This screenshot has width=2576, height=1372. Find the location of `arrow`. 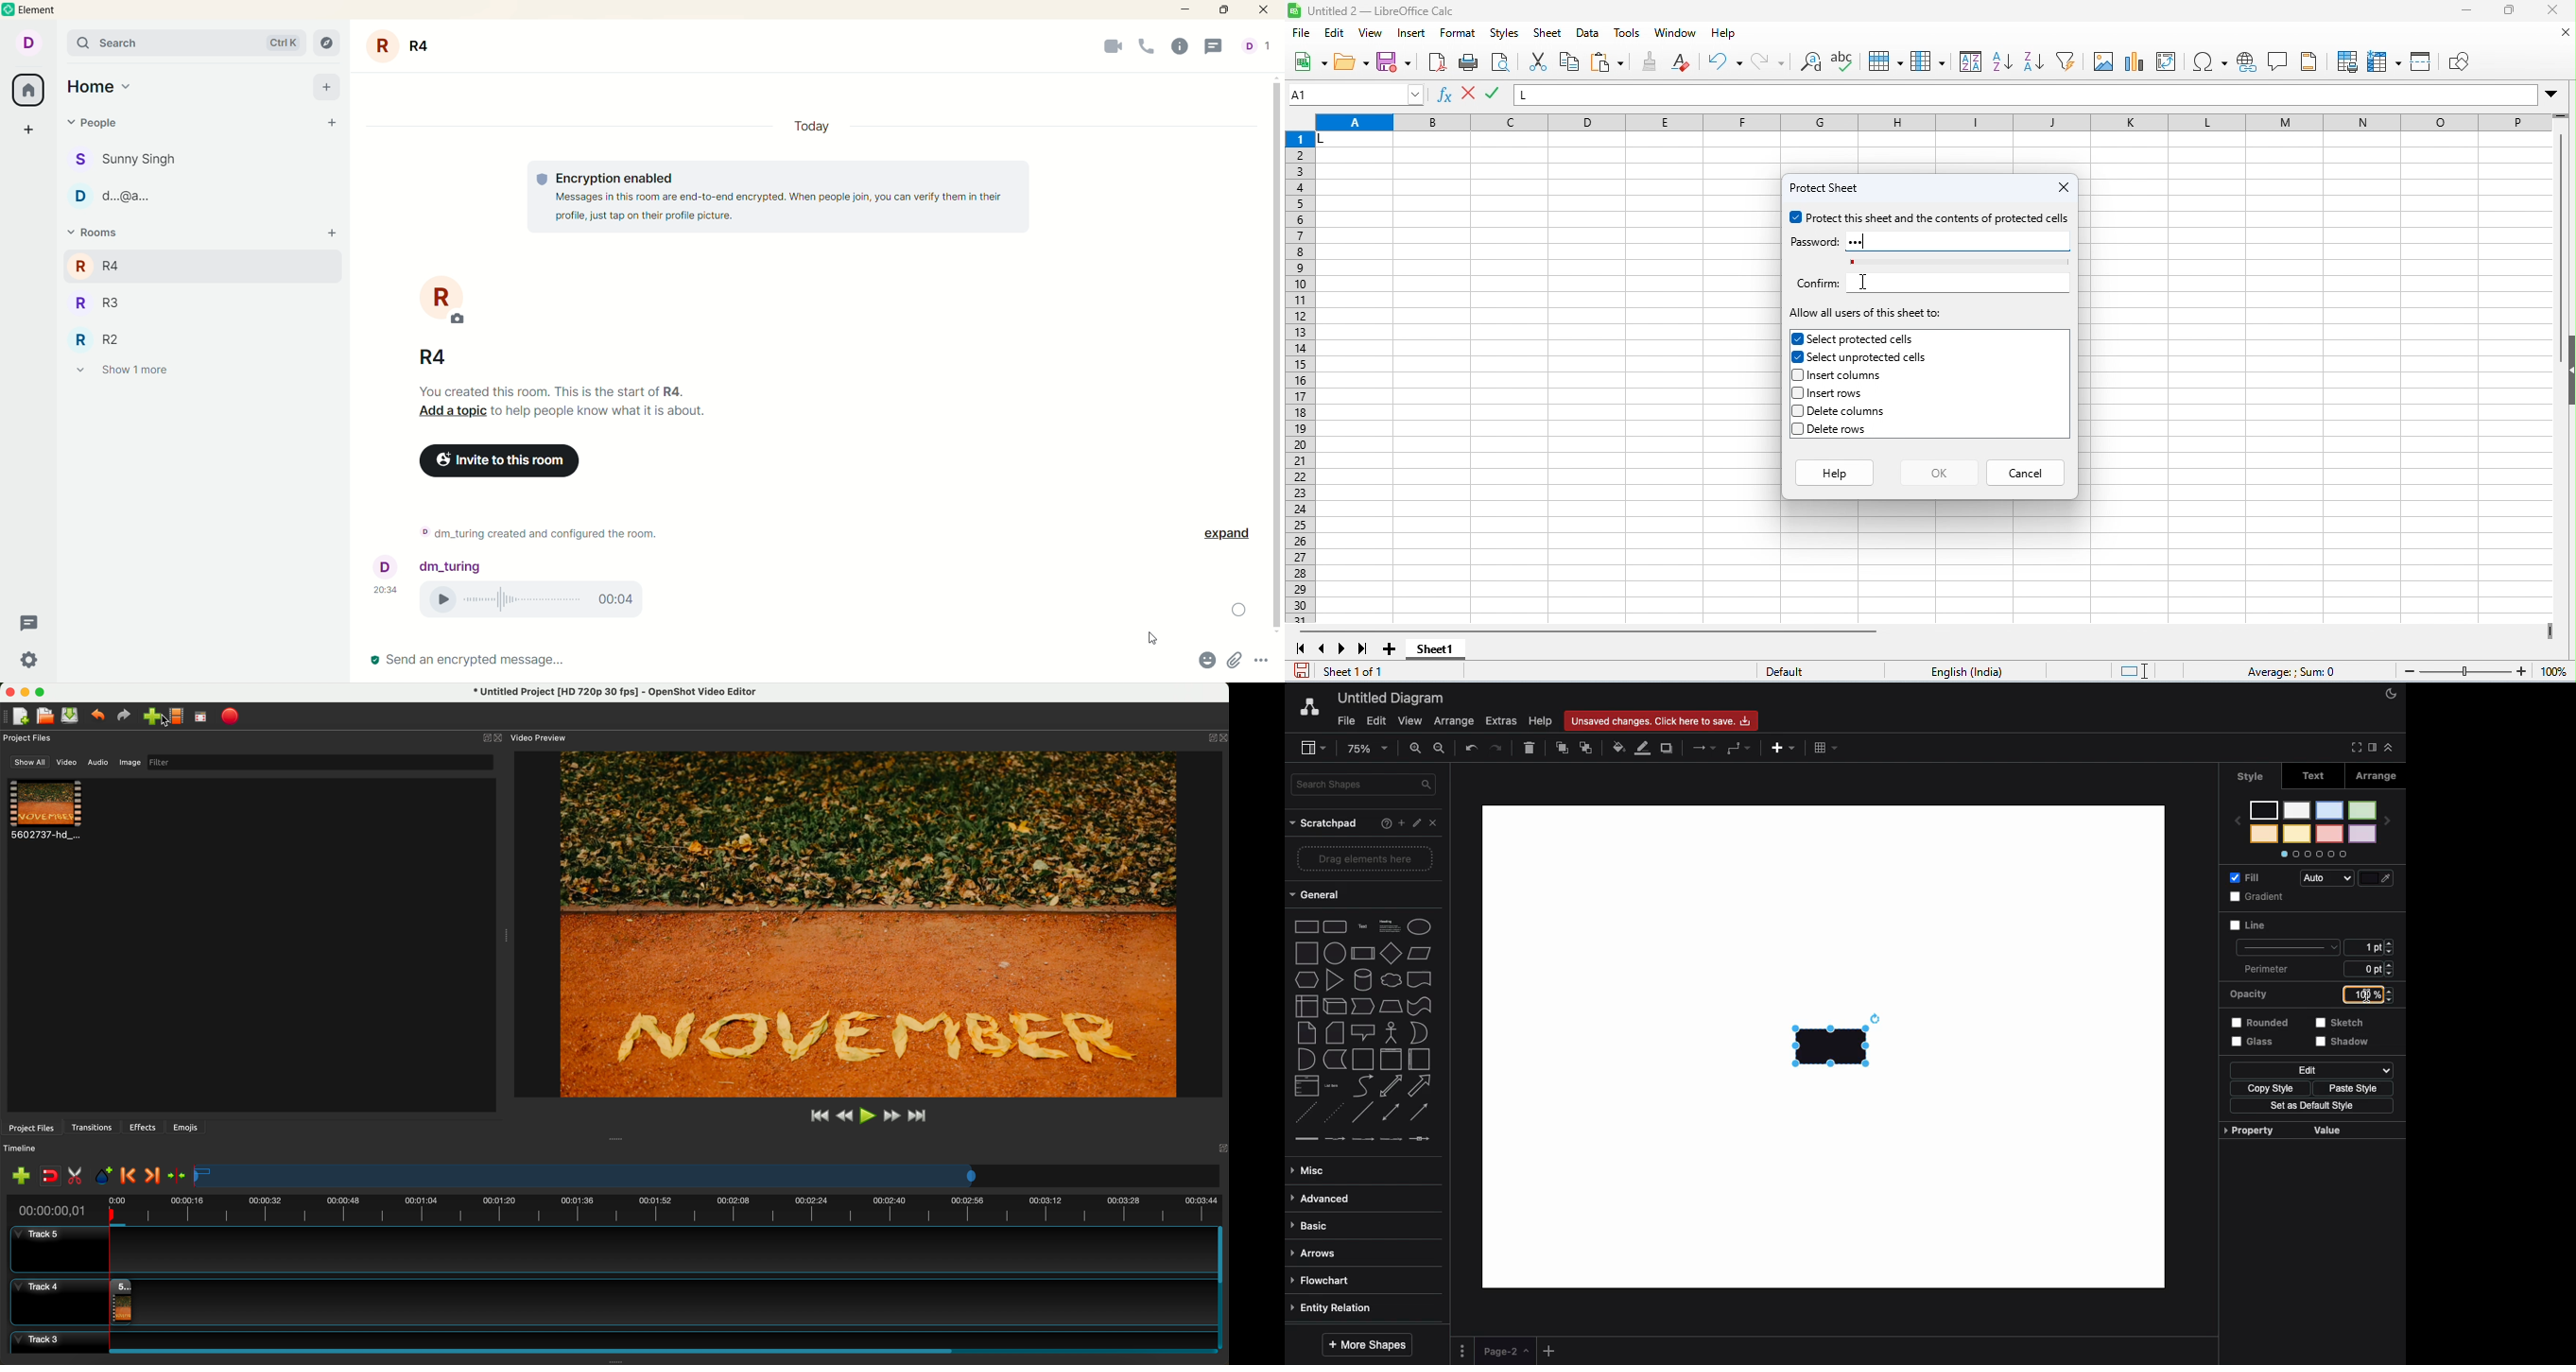

arrow is located at coordinates (1420, 1088).